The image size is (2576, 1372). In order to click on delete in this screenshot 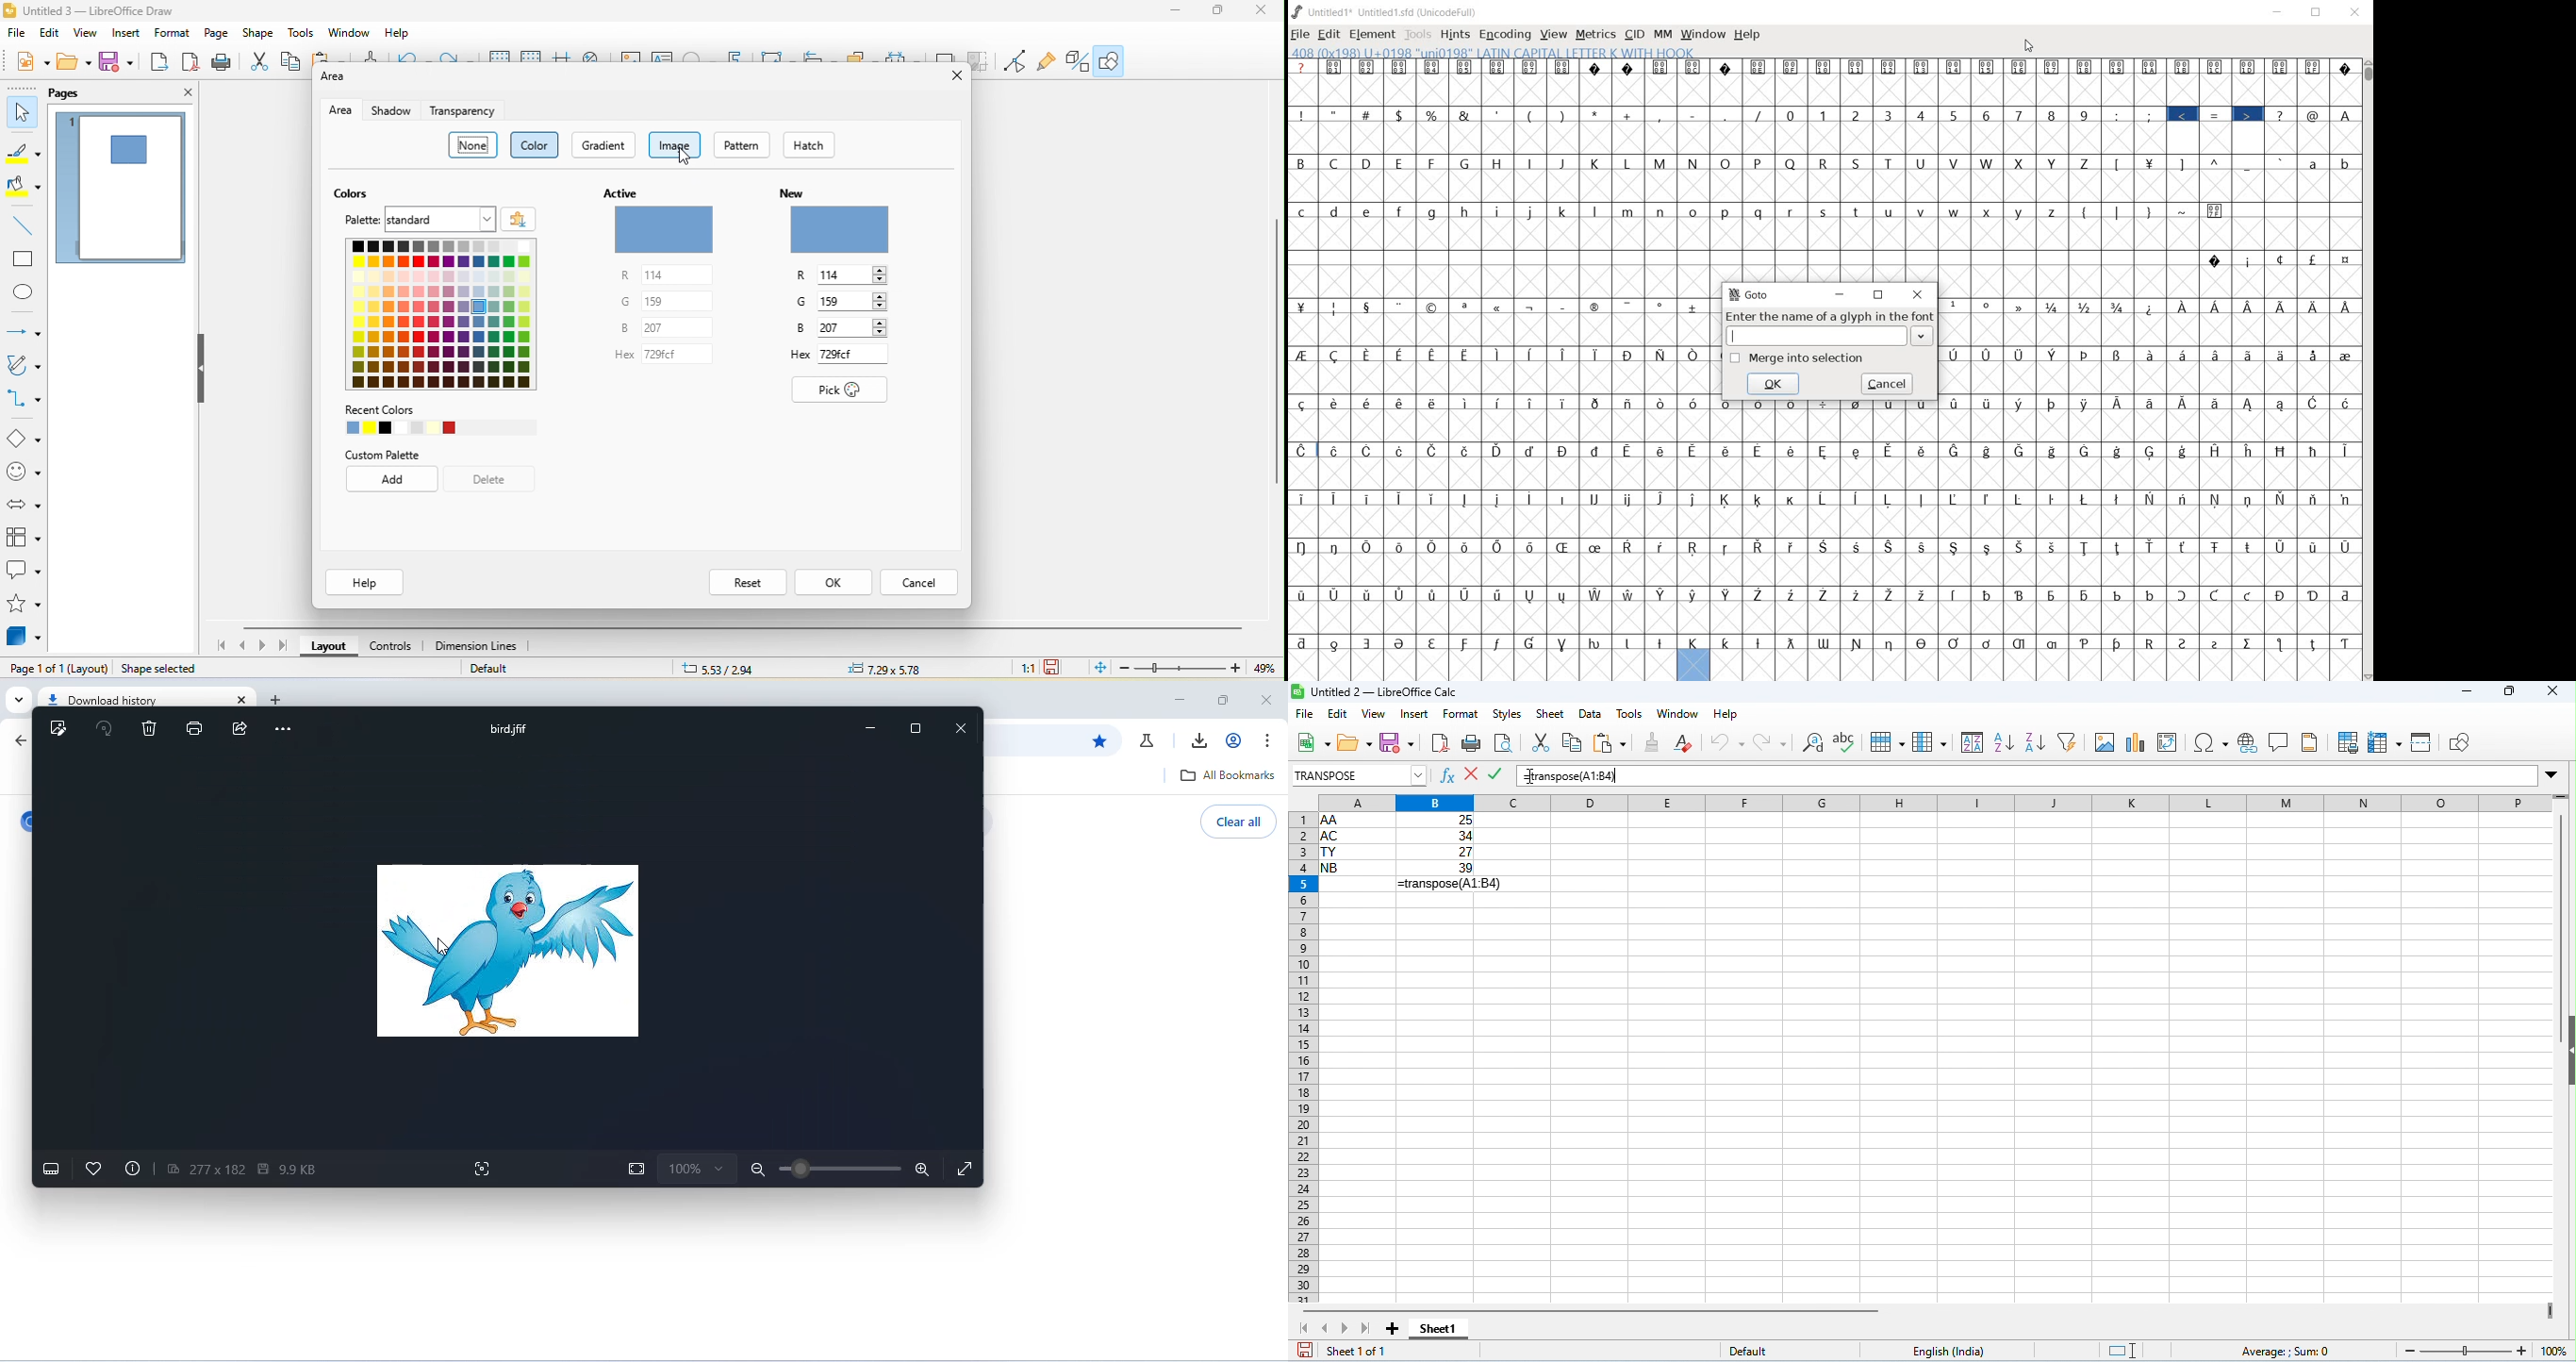, I will do `click(495, 480)`.